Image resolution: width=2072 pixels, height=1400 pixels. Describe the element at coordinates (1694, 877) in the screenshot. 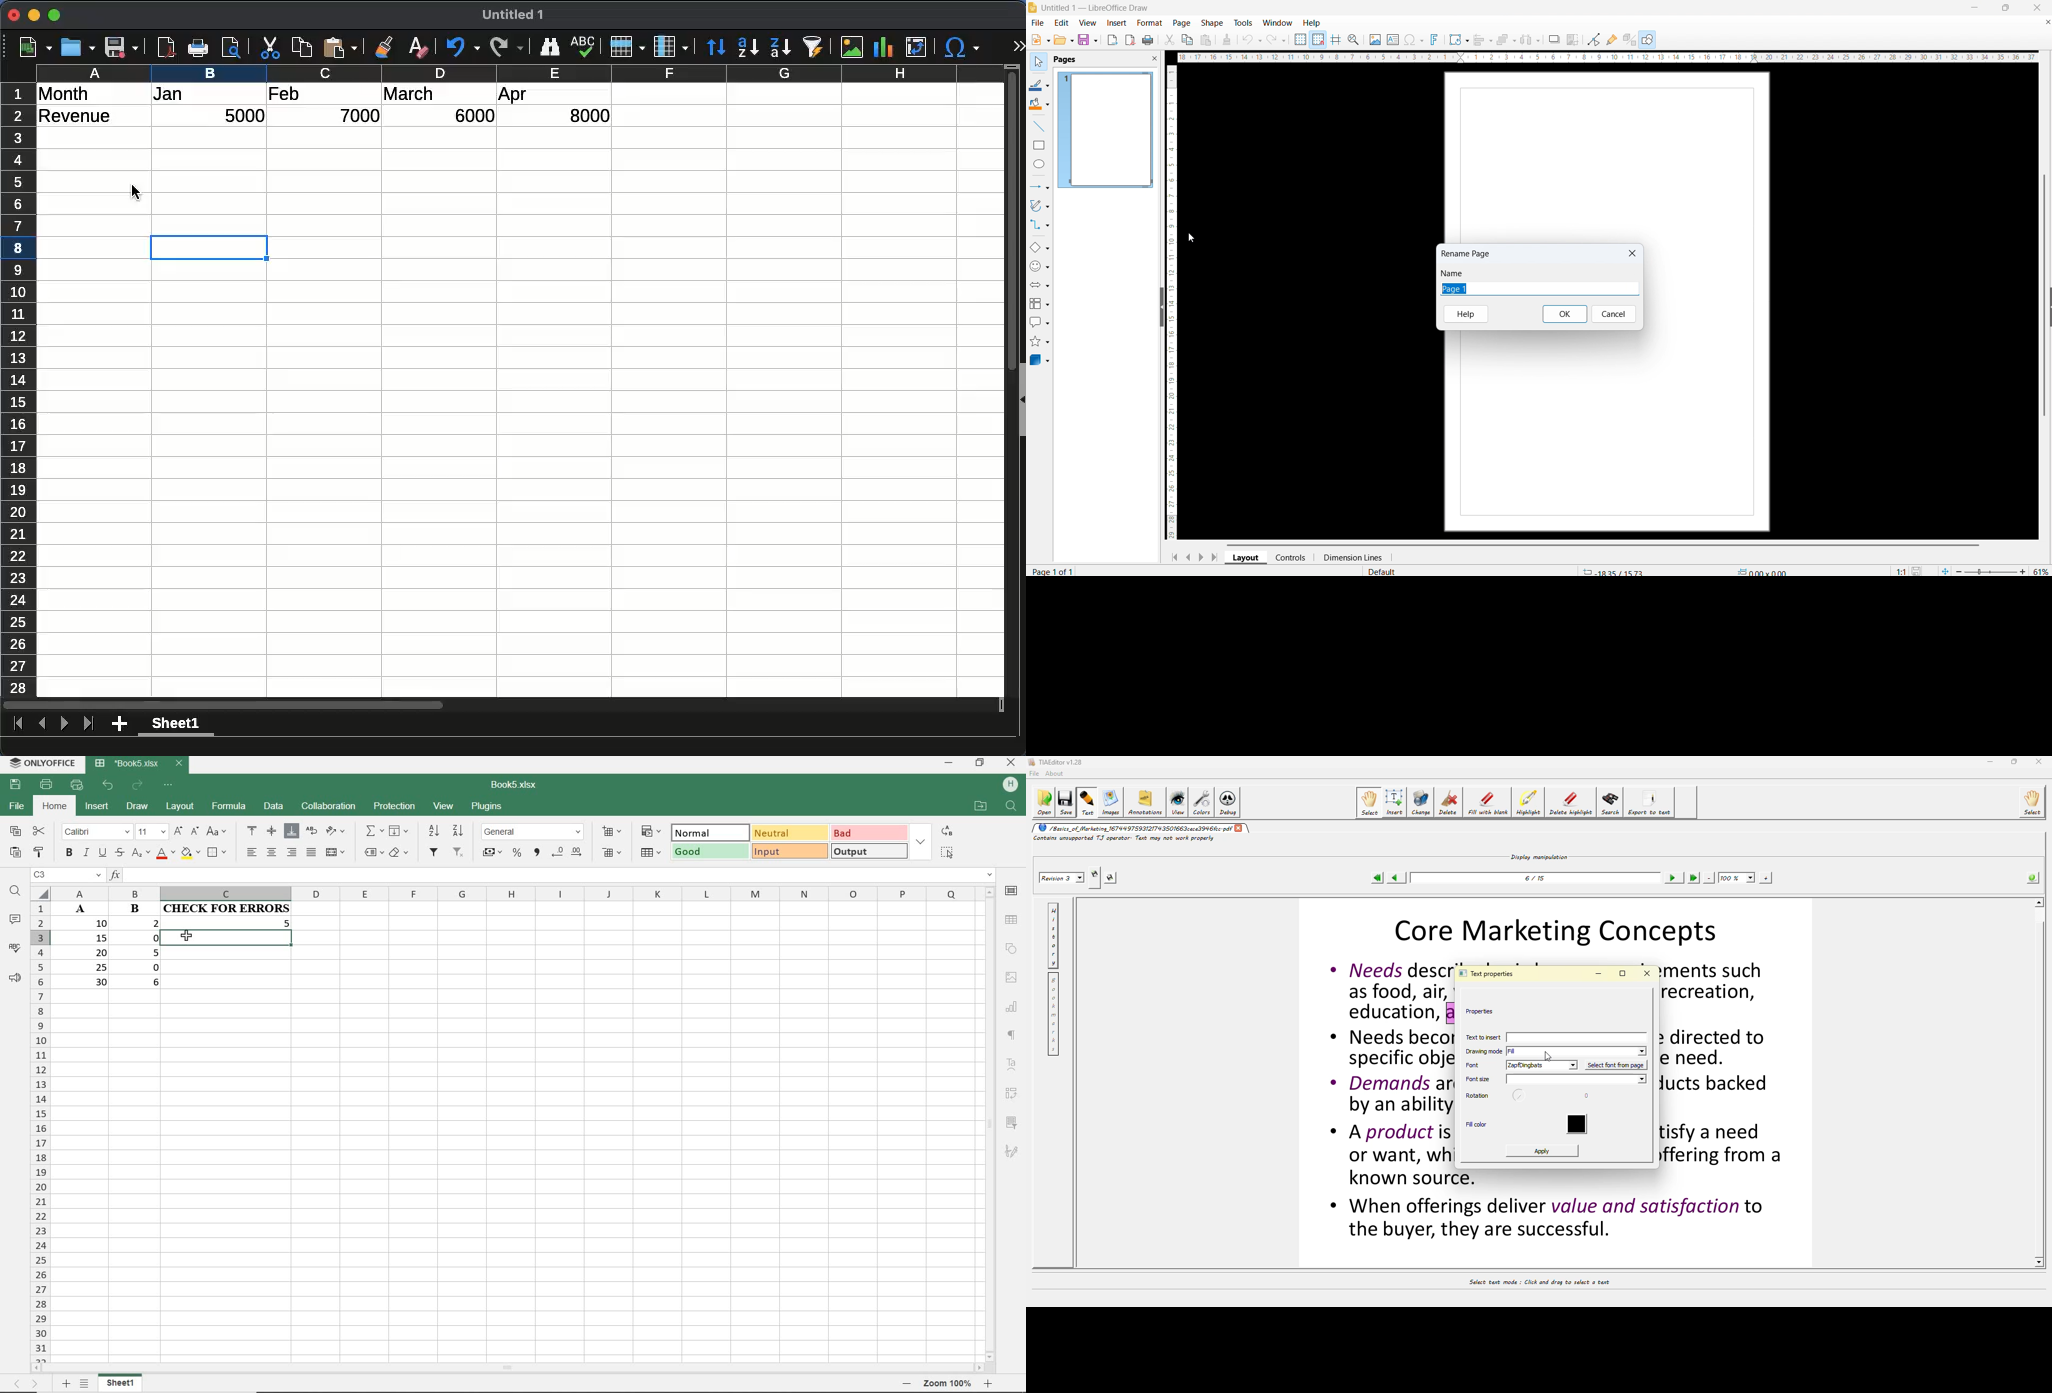

I see `last page` at that location.